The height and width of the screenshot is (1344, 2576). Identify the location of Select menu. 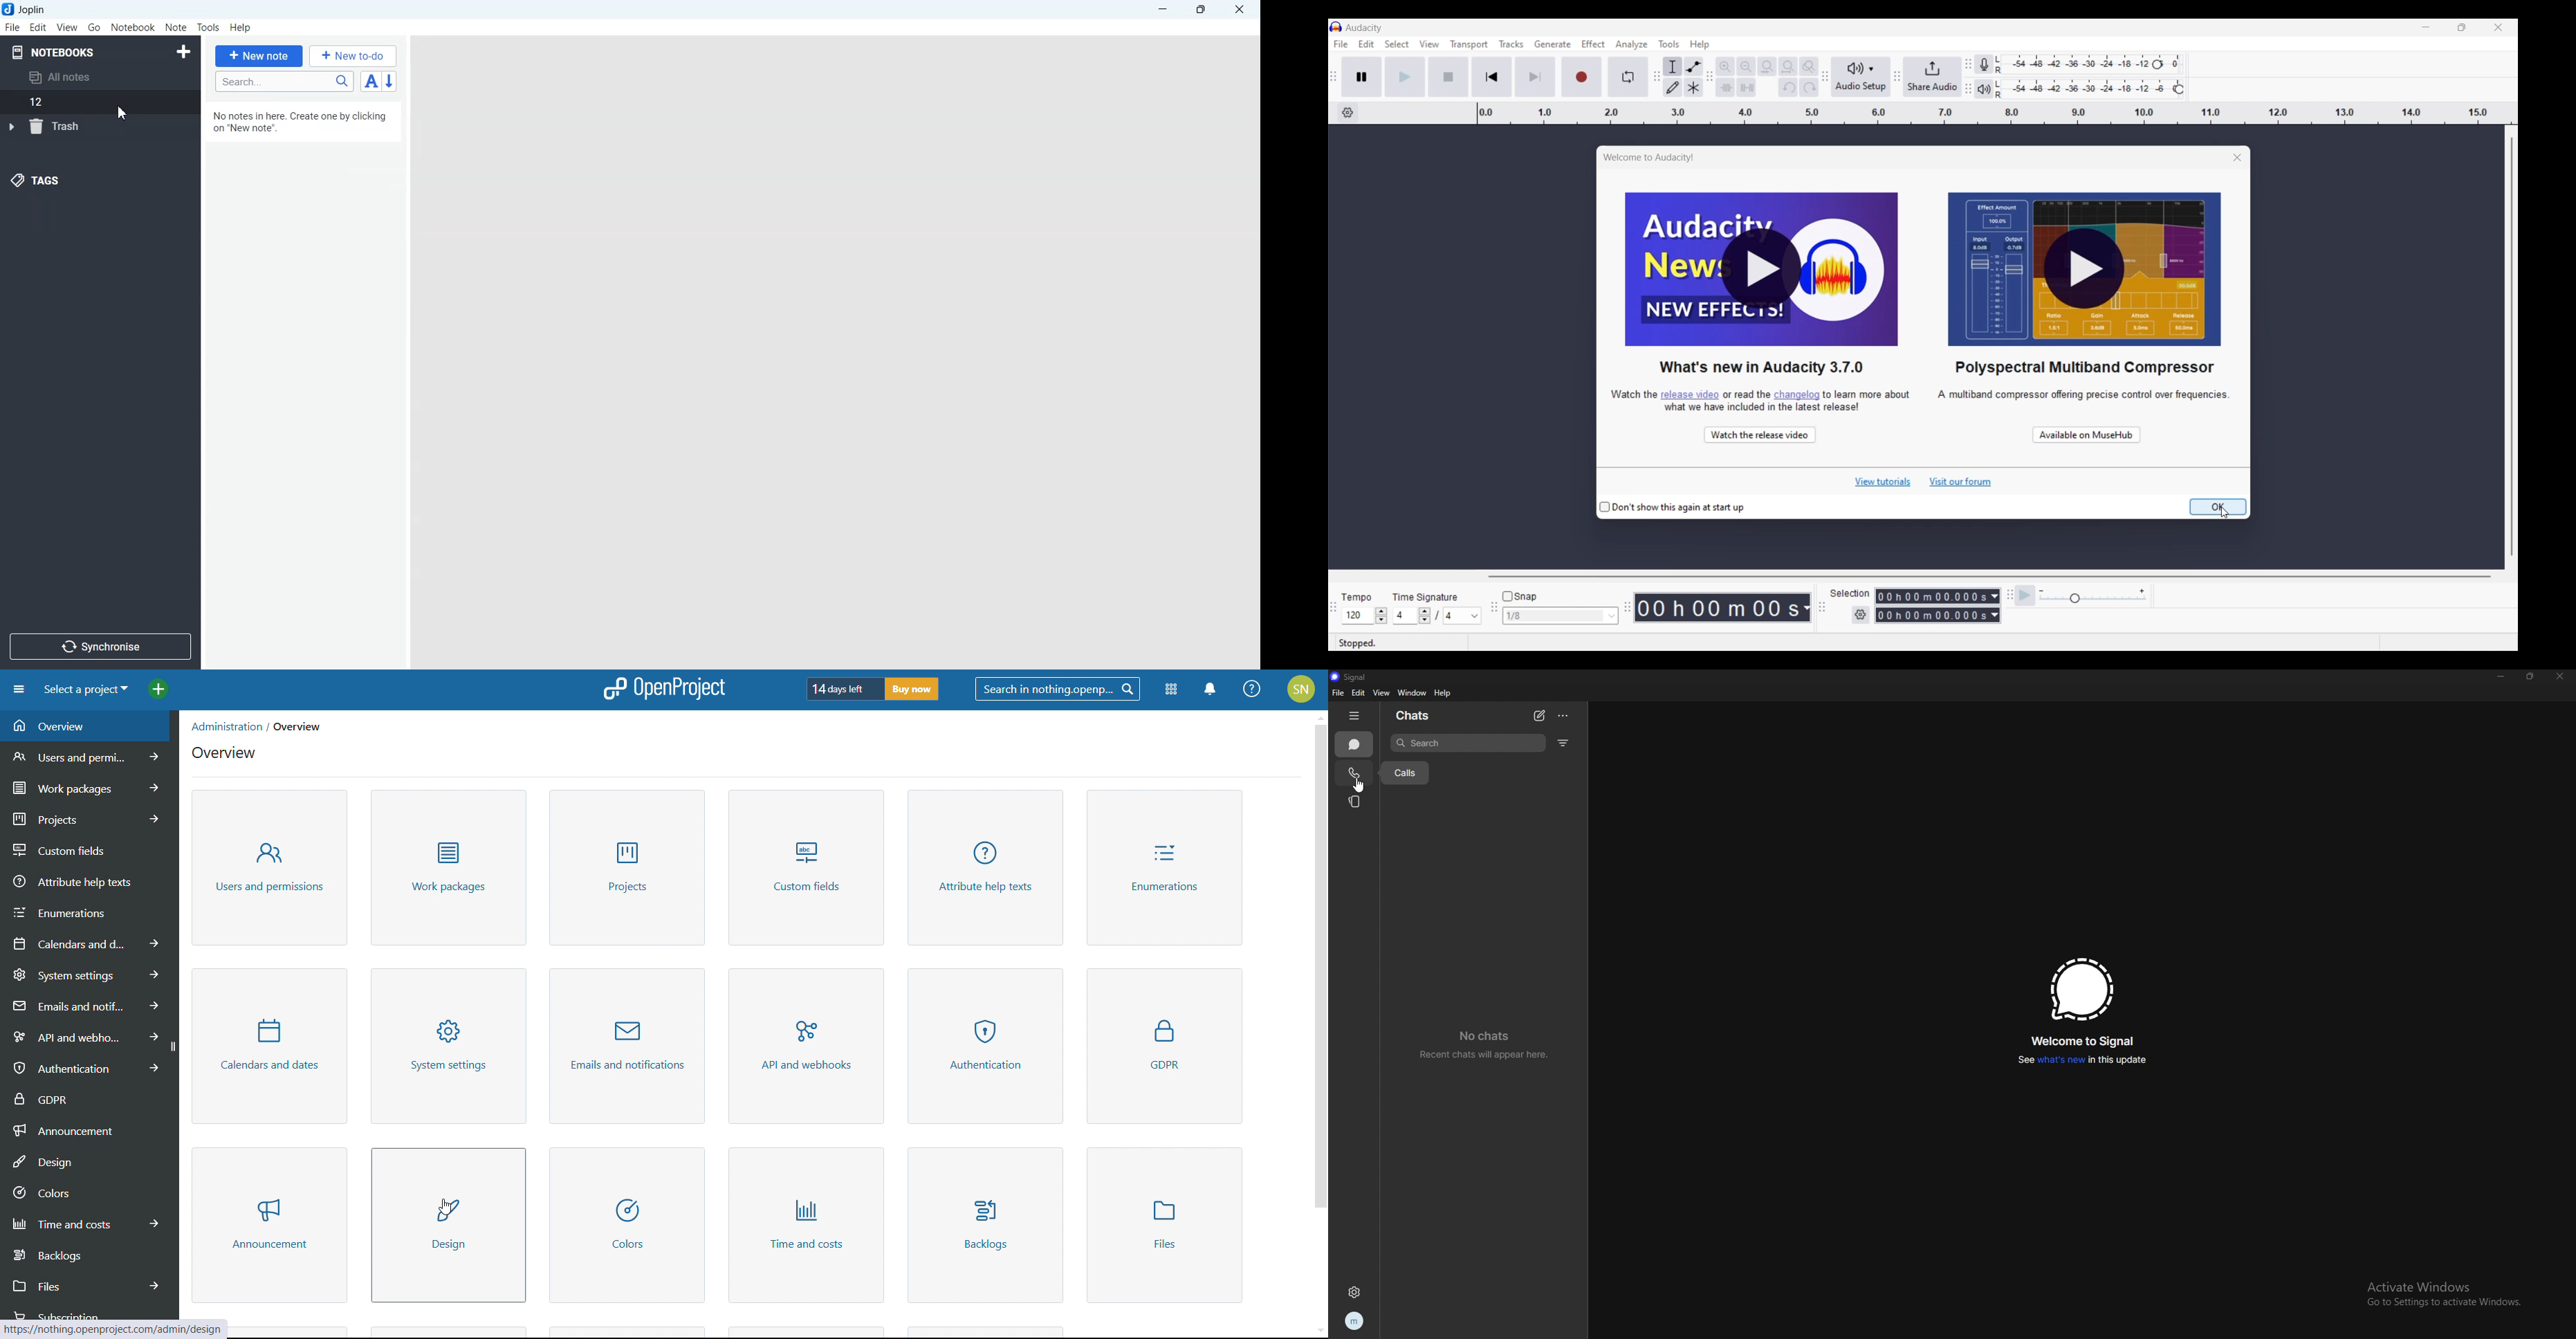
(1398, 44).